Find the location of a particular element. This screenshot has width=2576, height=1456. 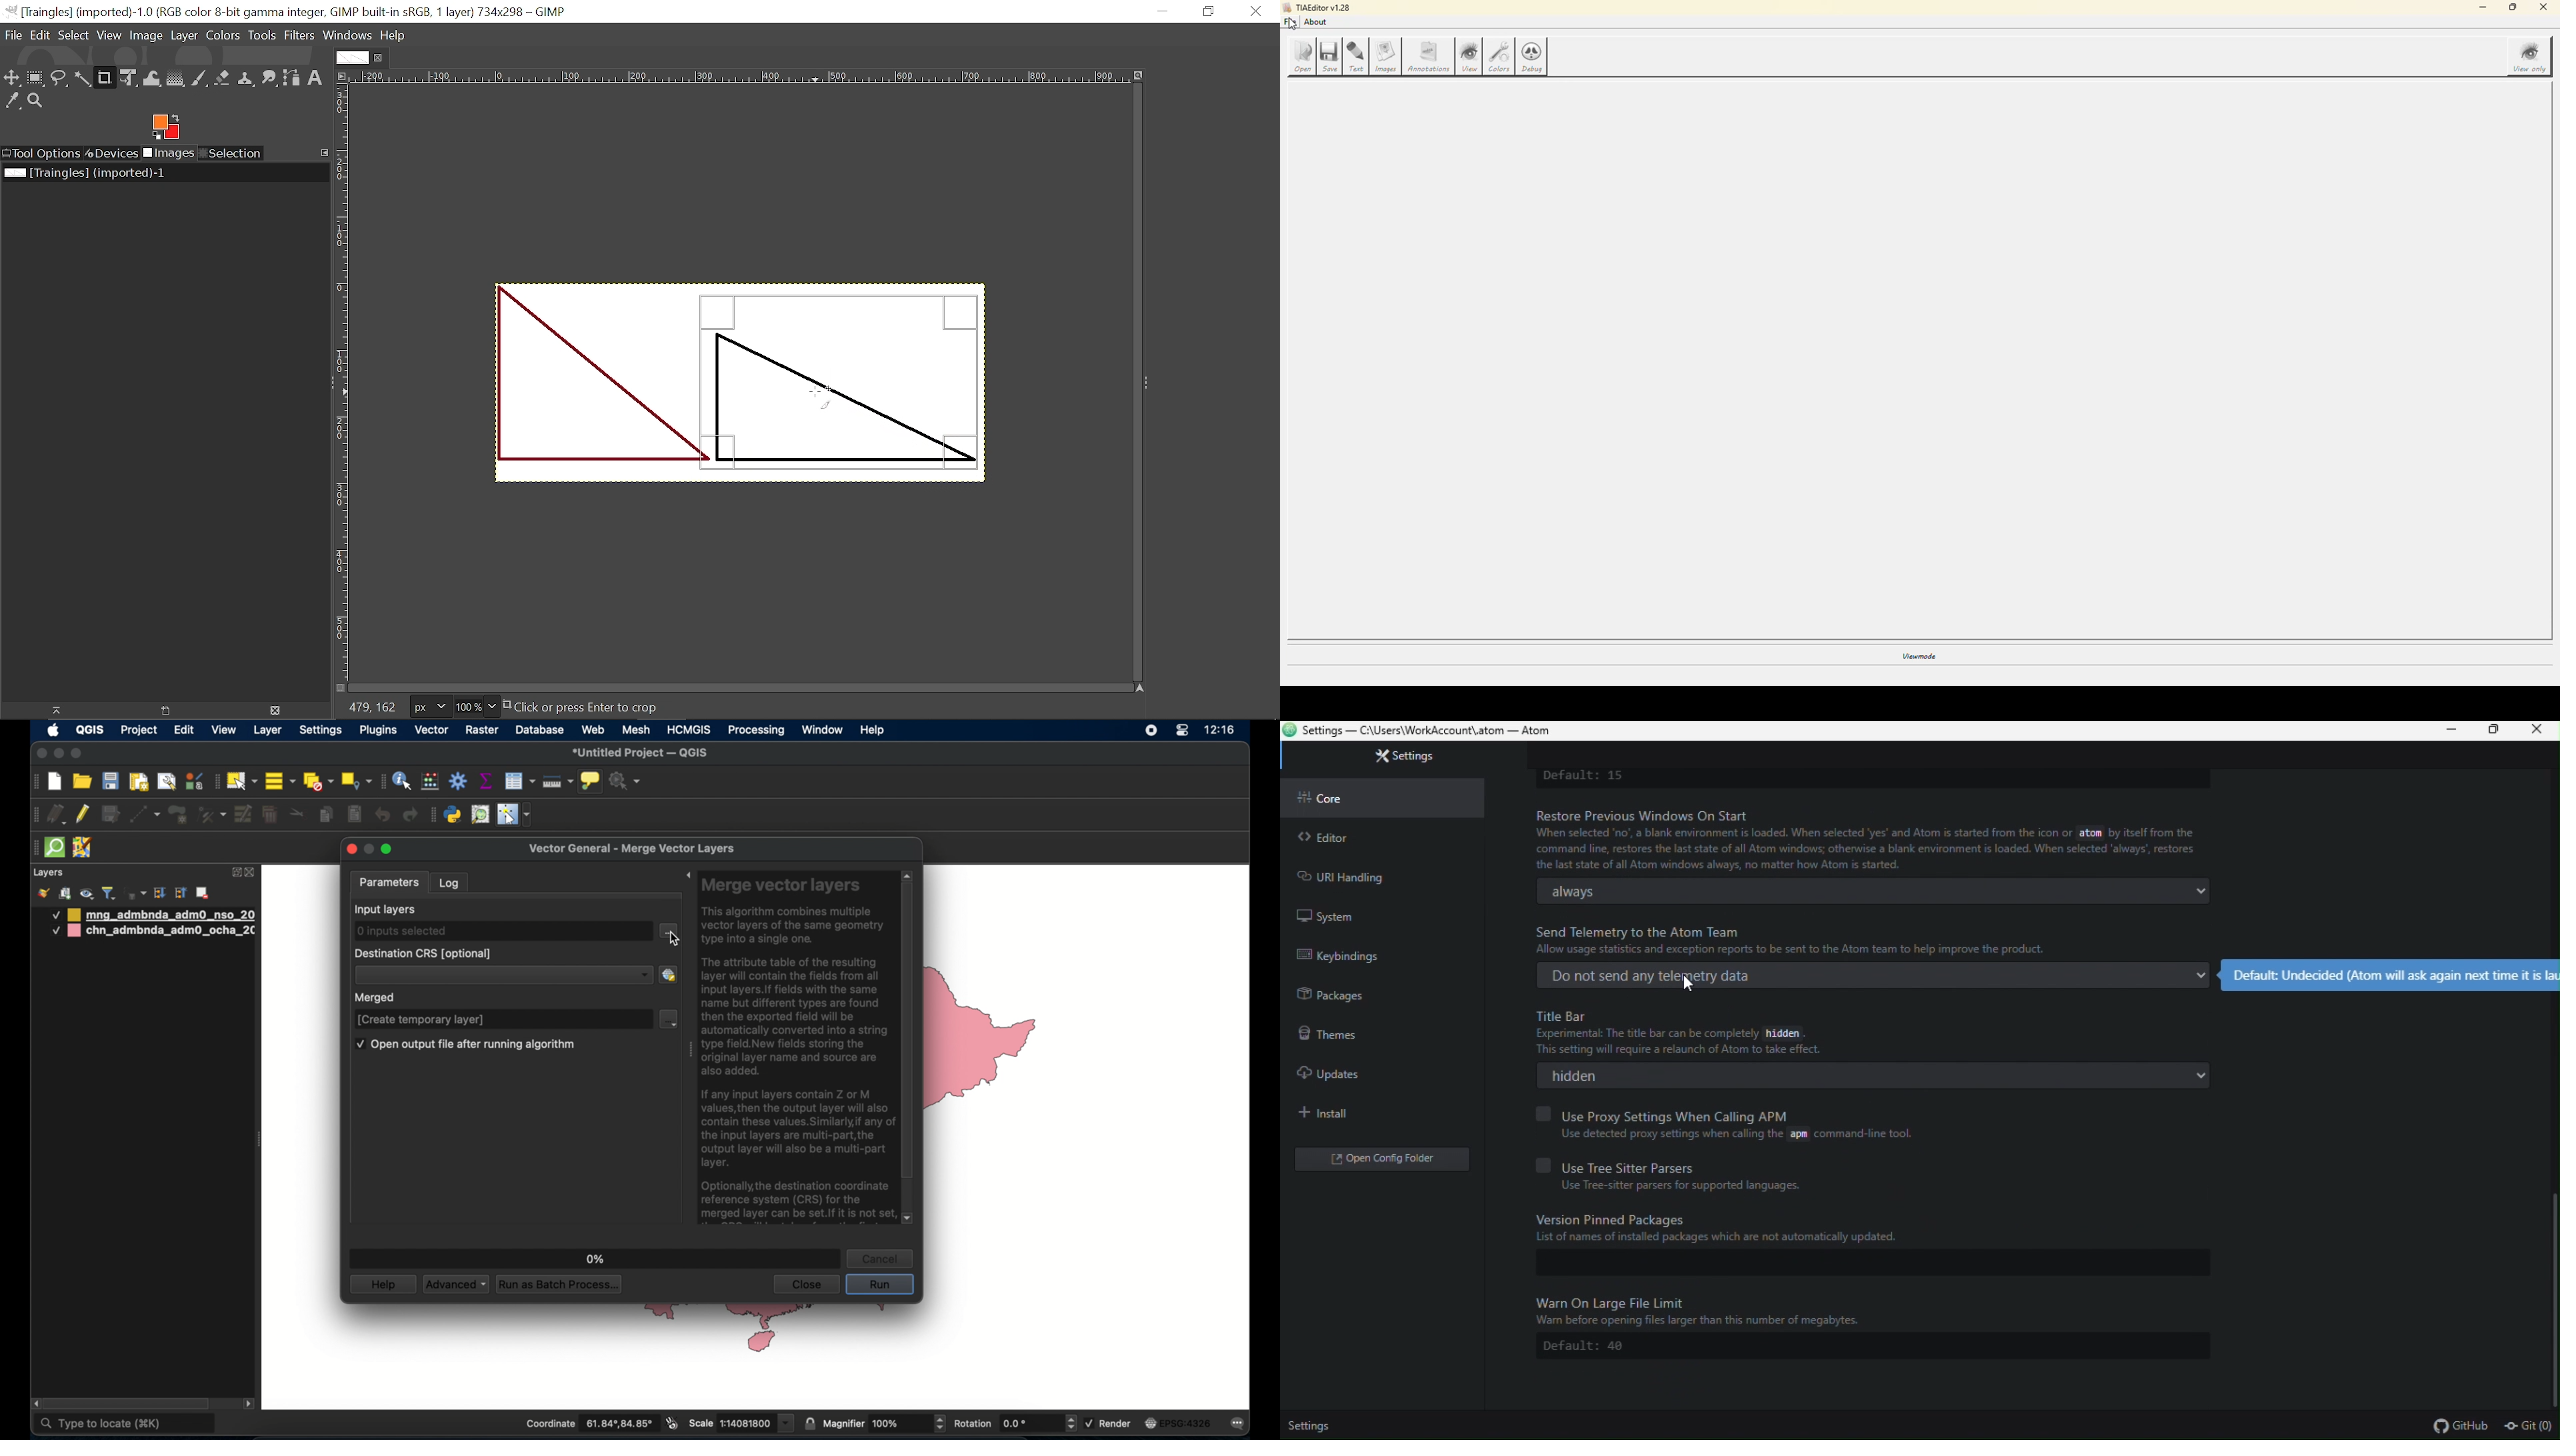

Image is located at coordinates (145, 36).